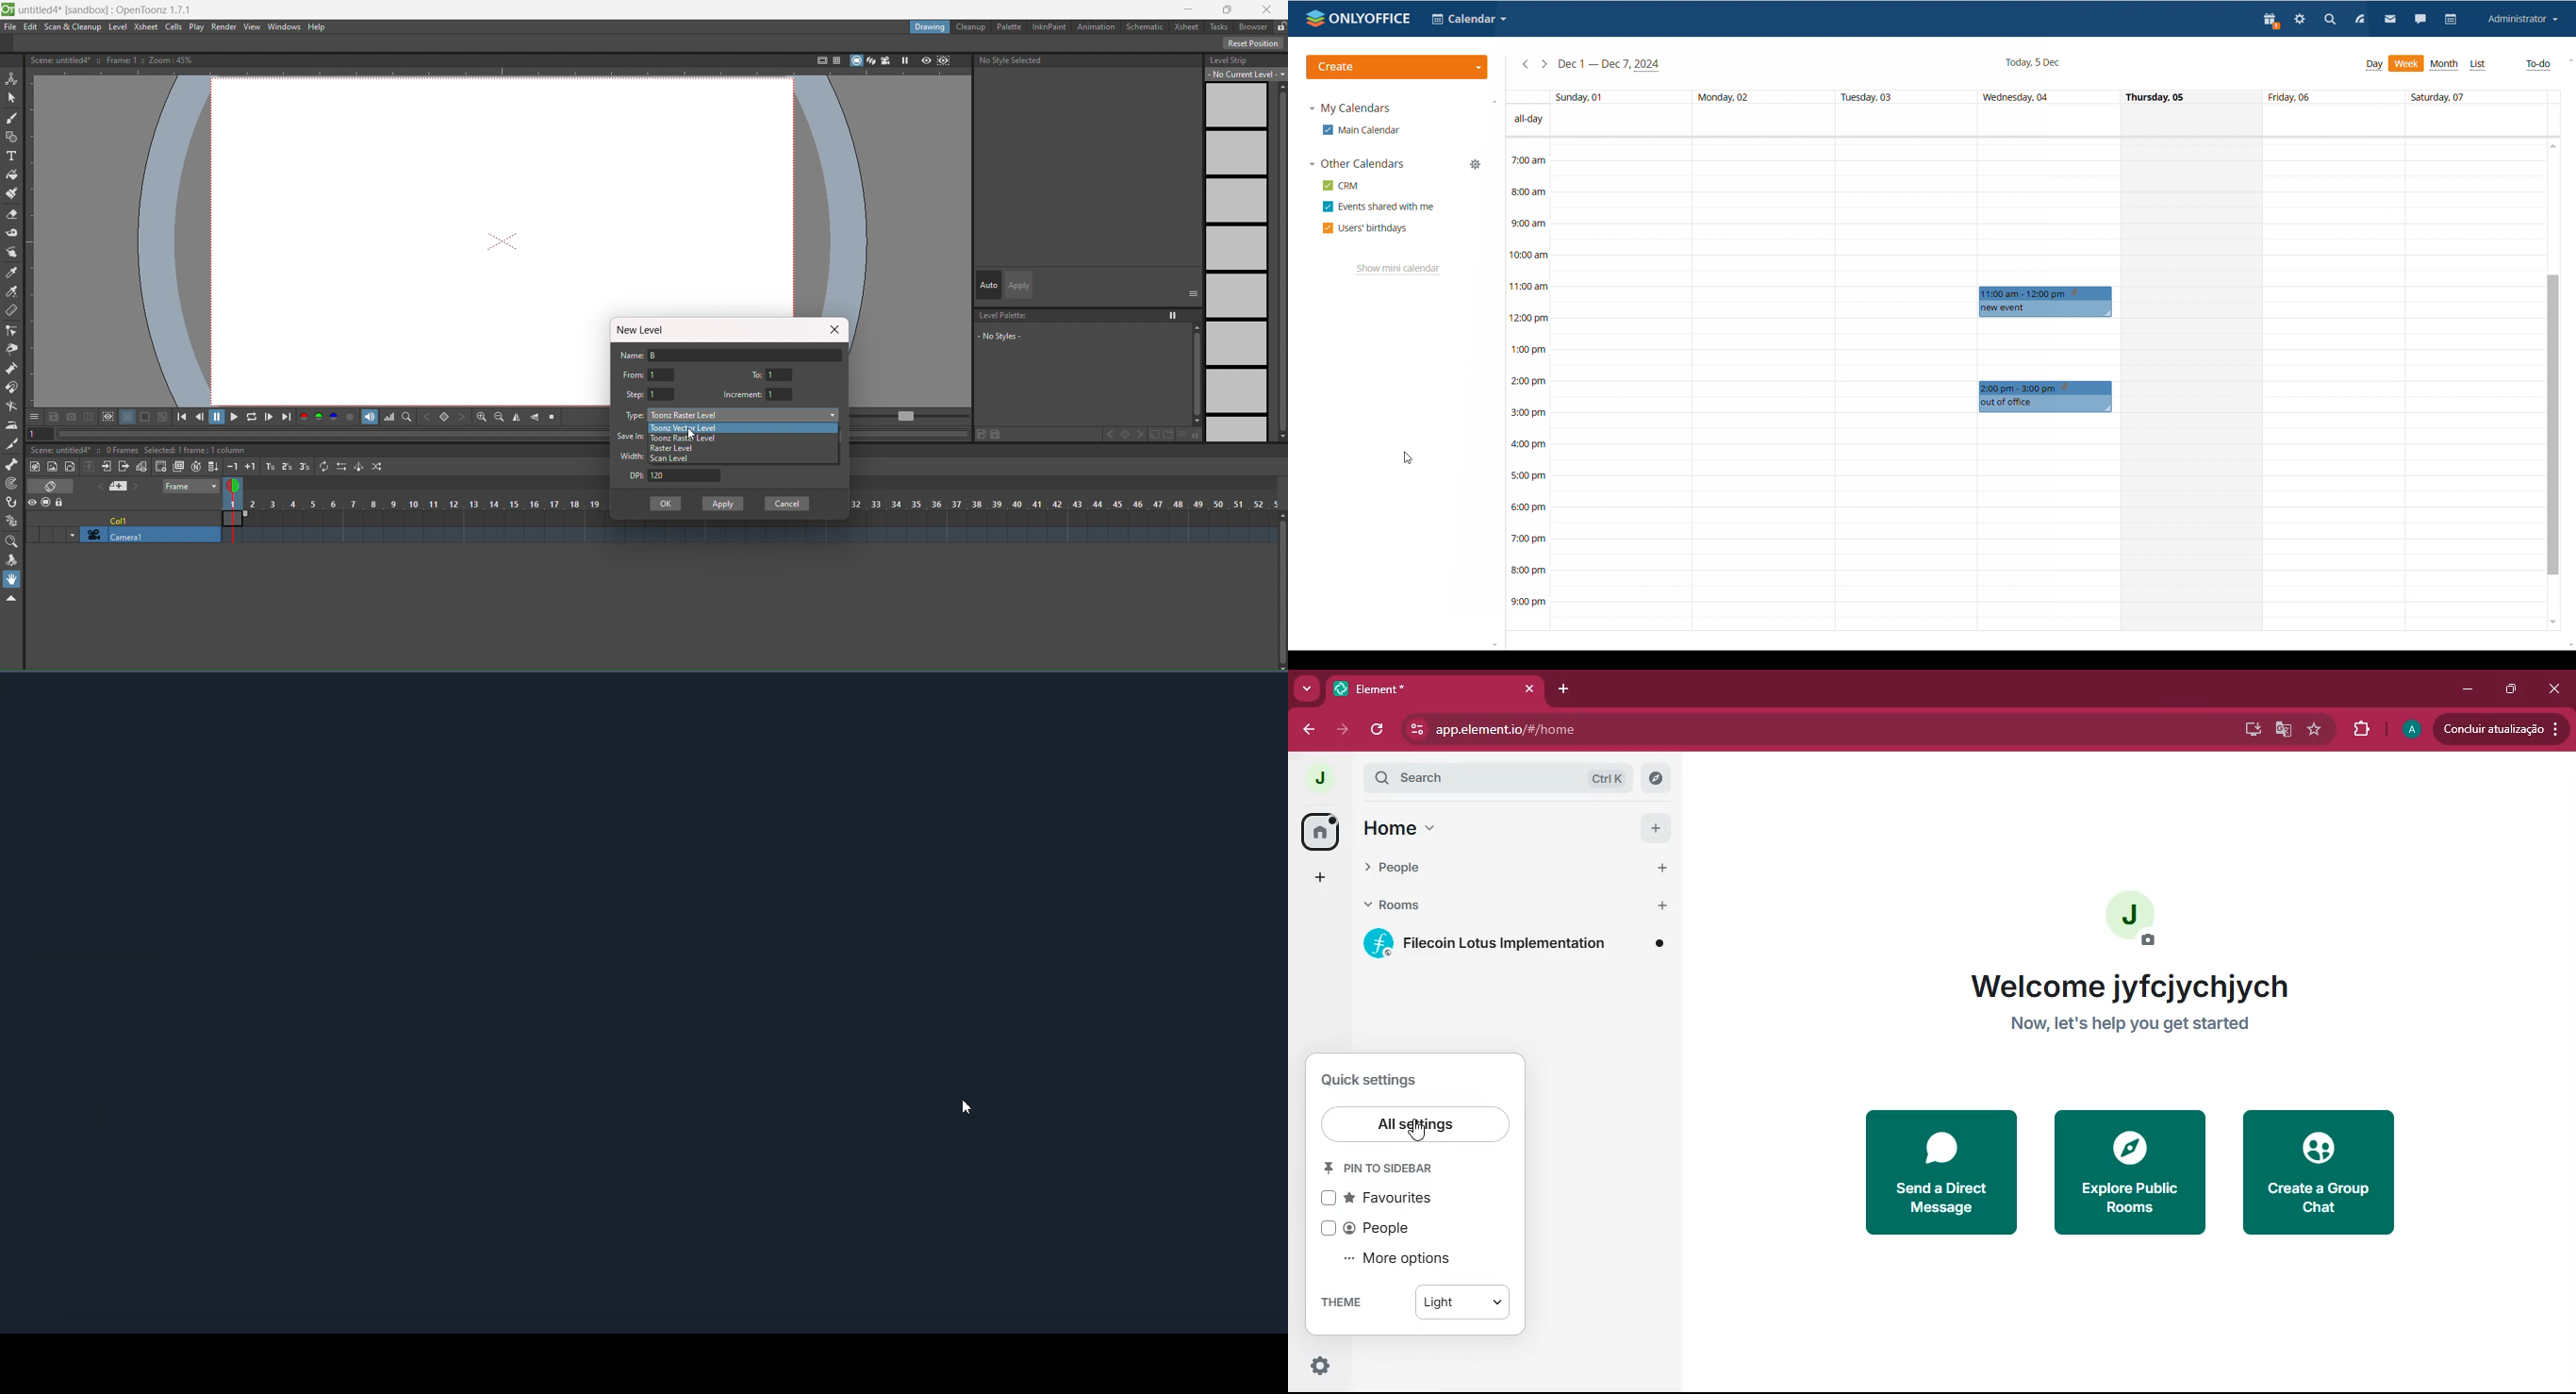  What do you see at coordinates (1020, 285) in the screenshot?
I see `apply` at bounding box center [1020, 285].